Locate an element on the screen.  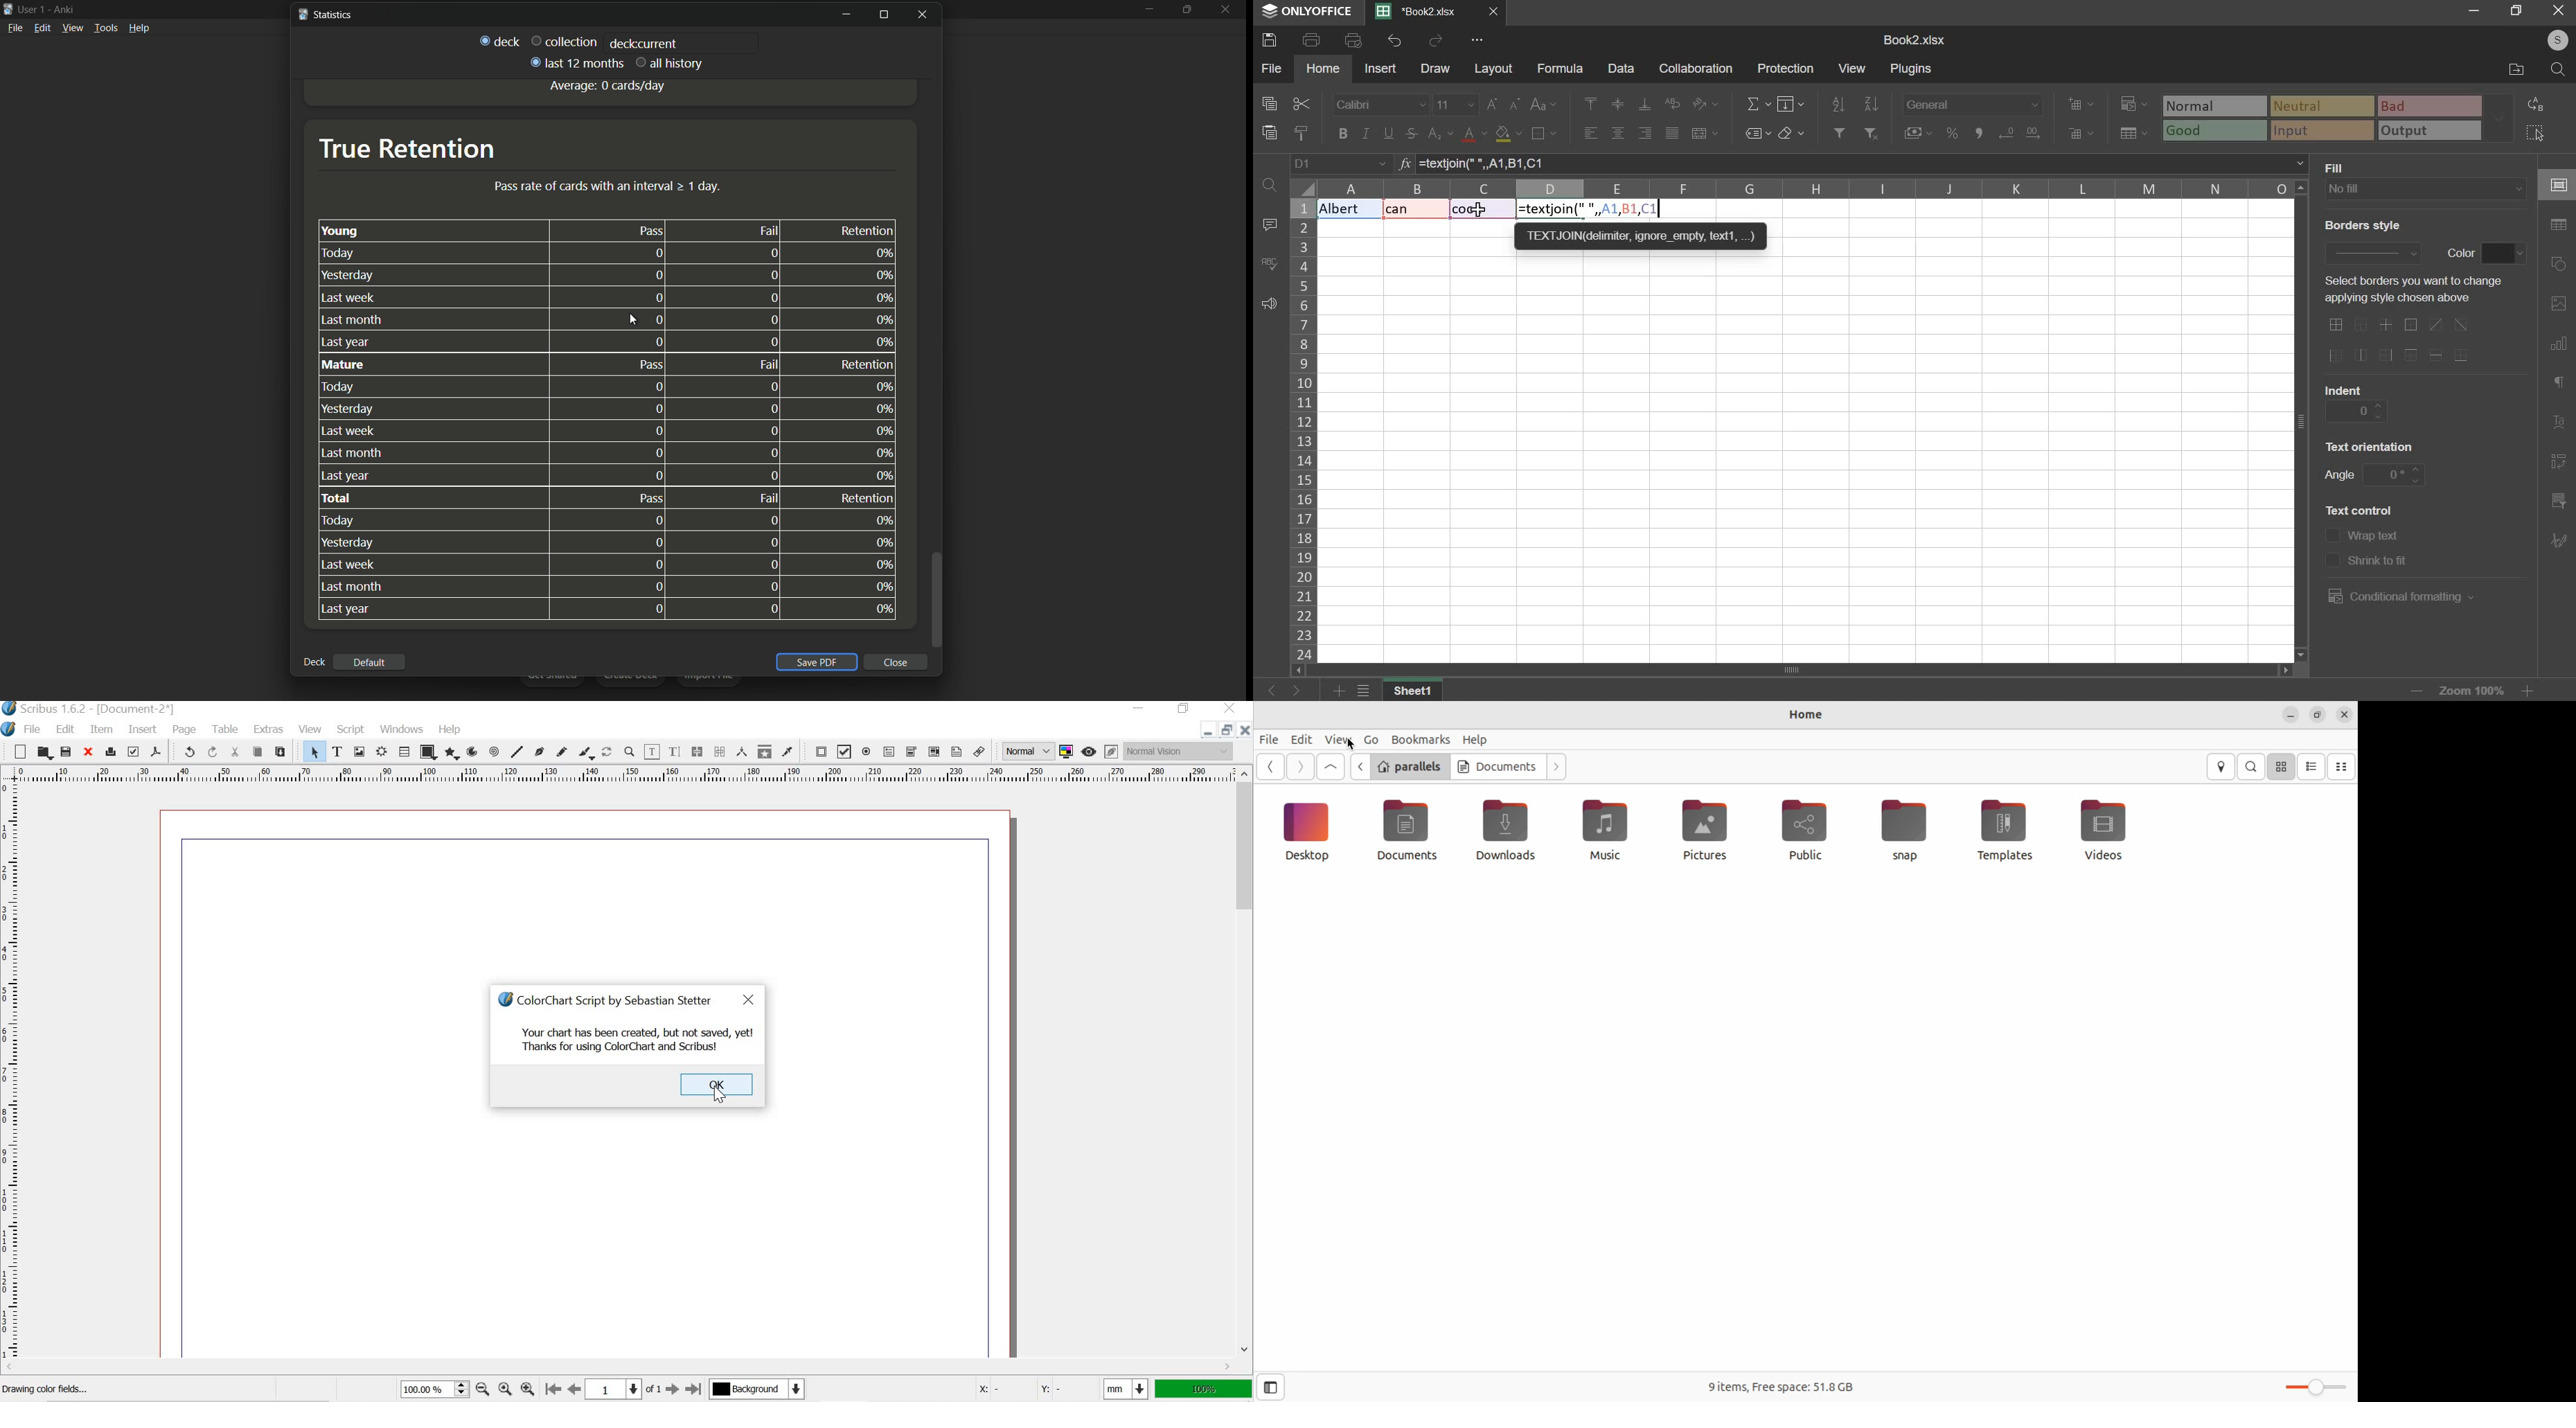
border is located at coordinates (1543, 132).